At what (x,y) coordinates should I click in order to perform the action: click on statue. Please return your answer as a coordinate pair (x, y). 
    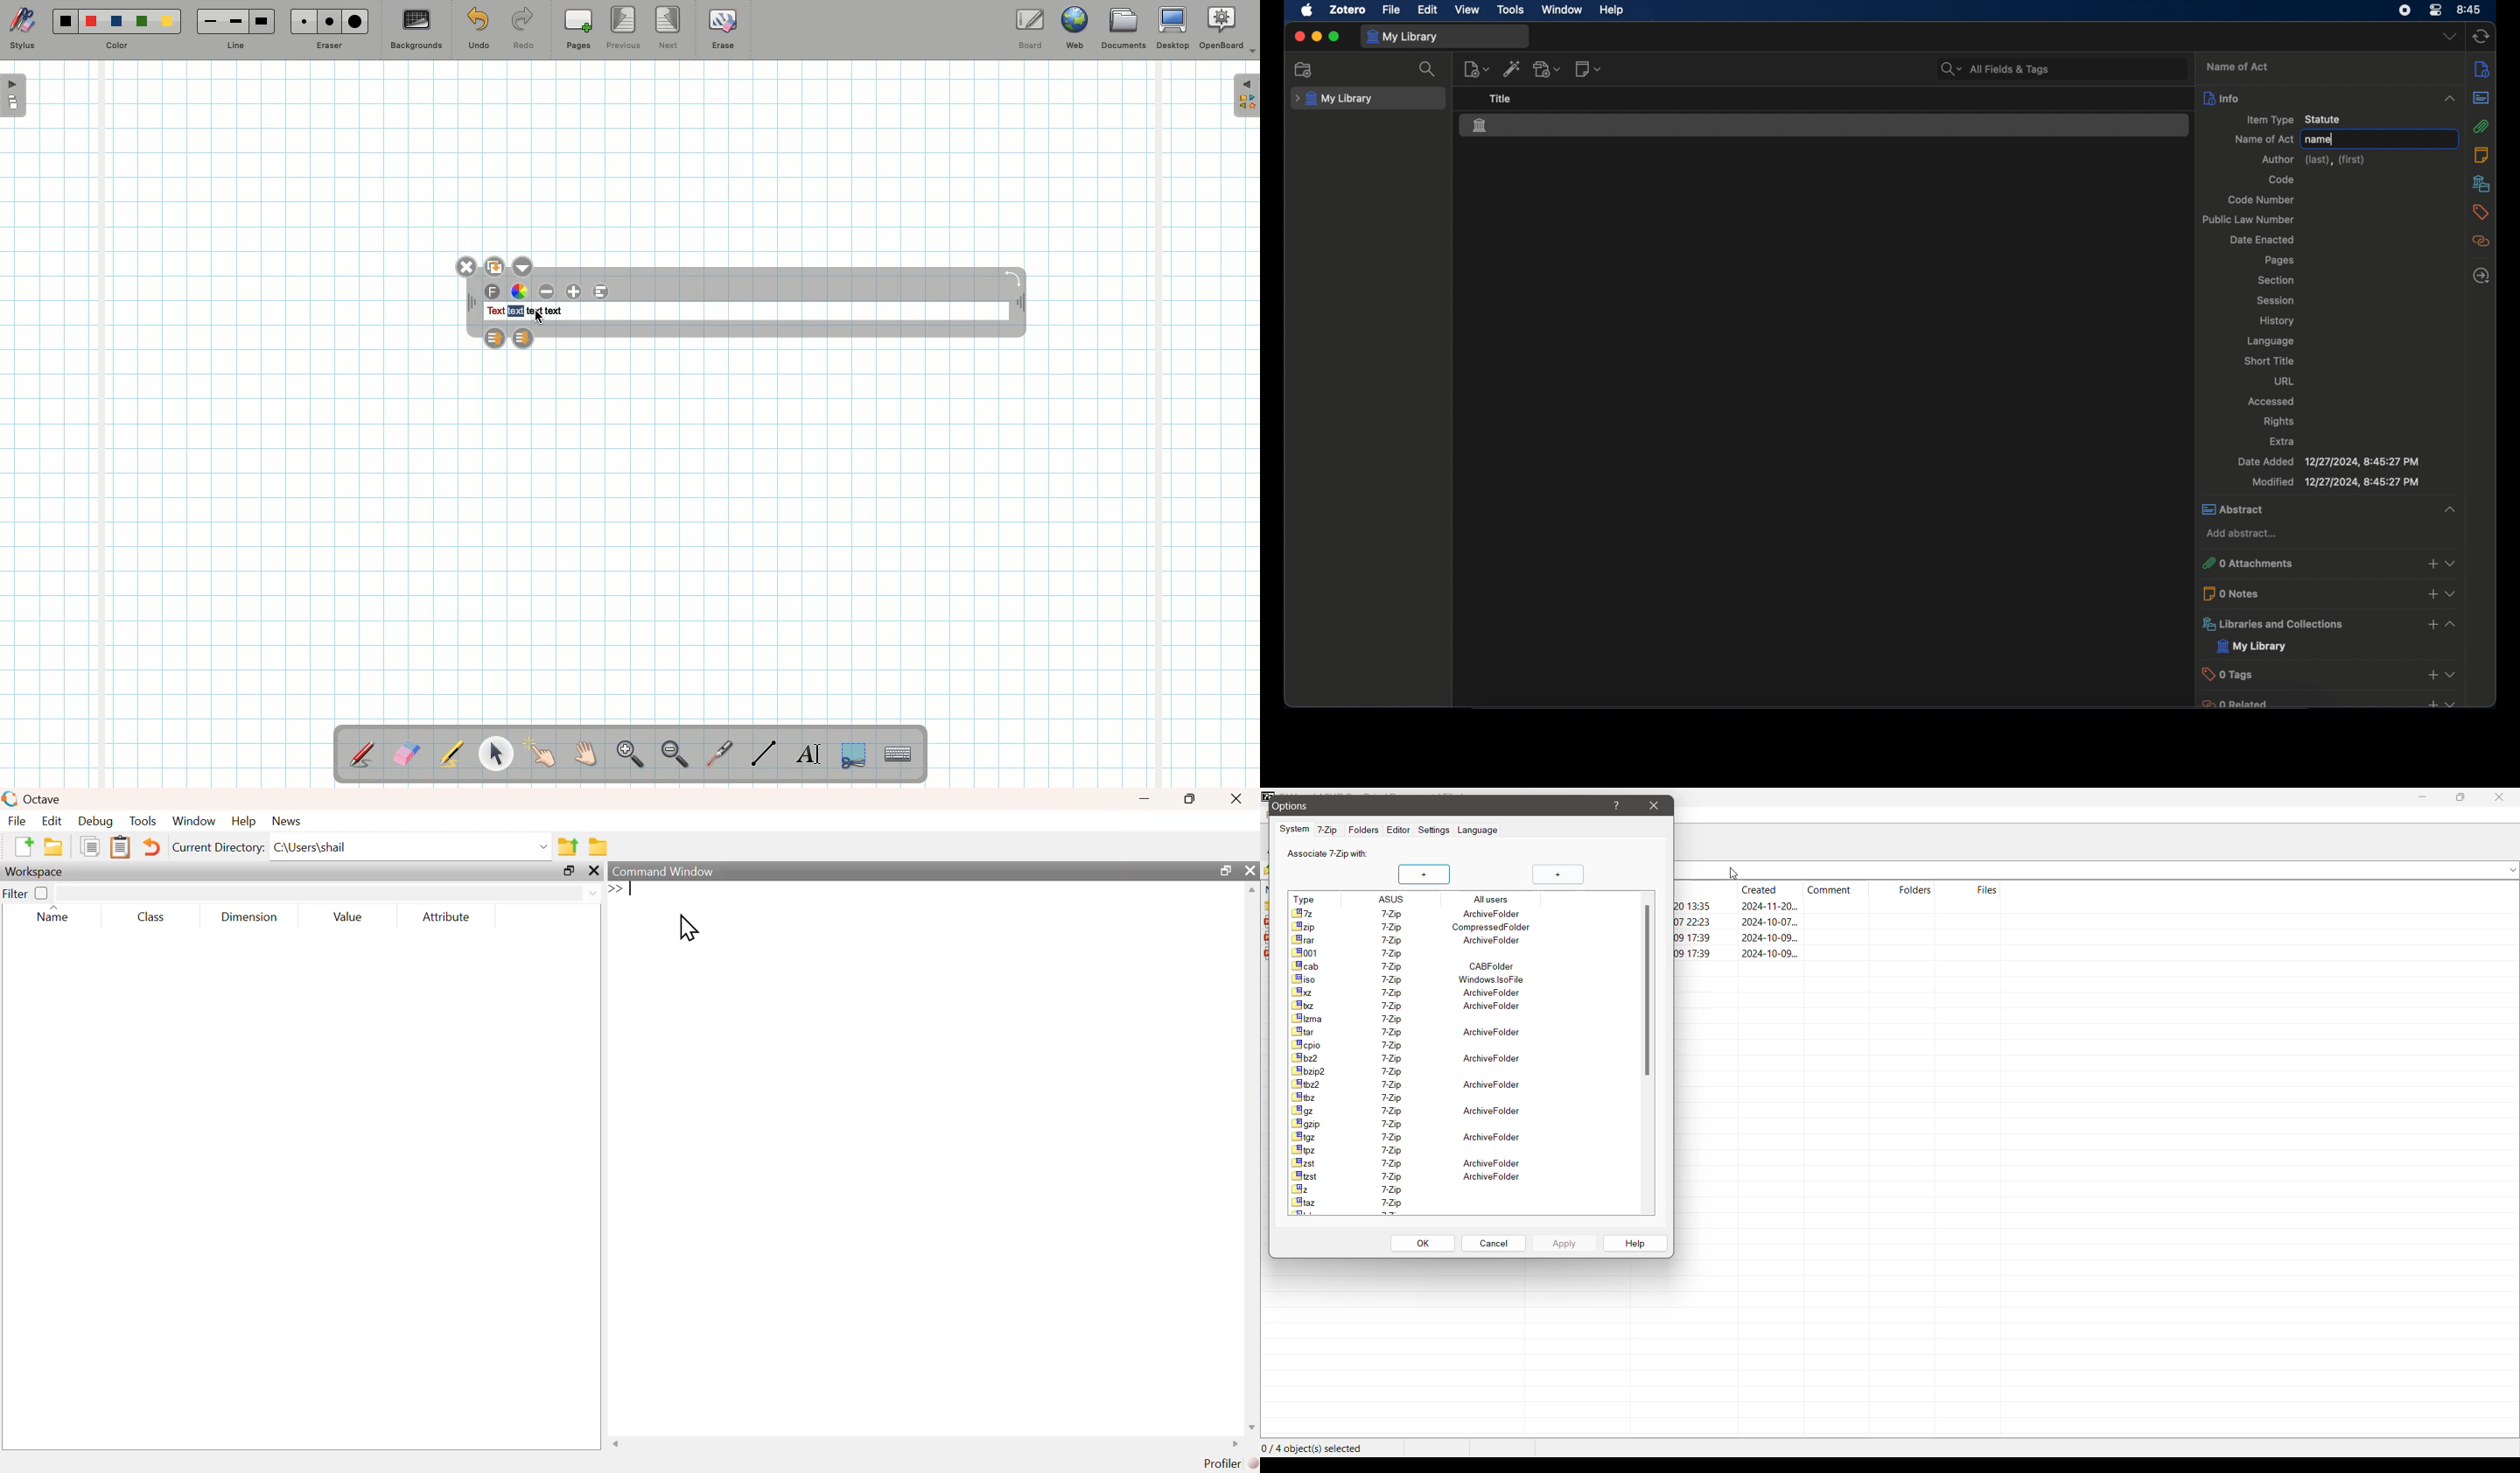
    Looking at the image, I should click on (1484, 126).